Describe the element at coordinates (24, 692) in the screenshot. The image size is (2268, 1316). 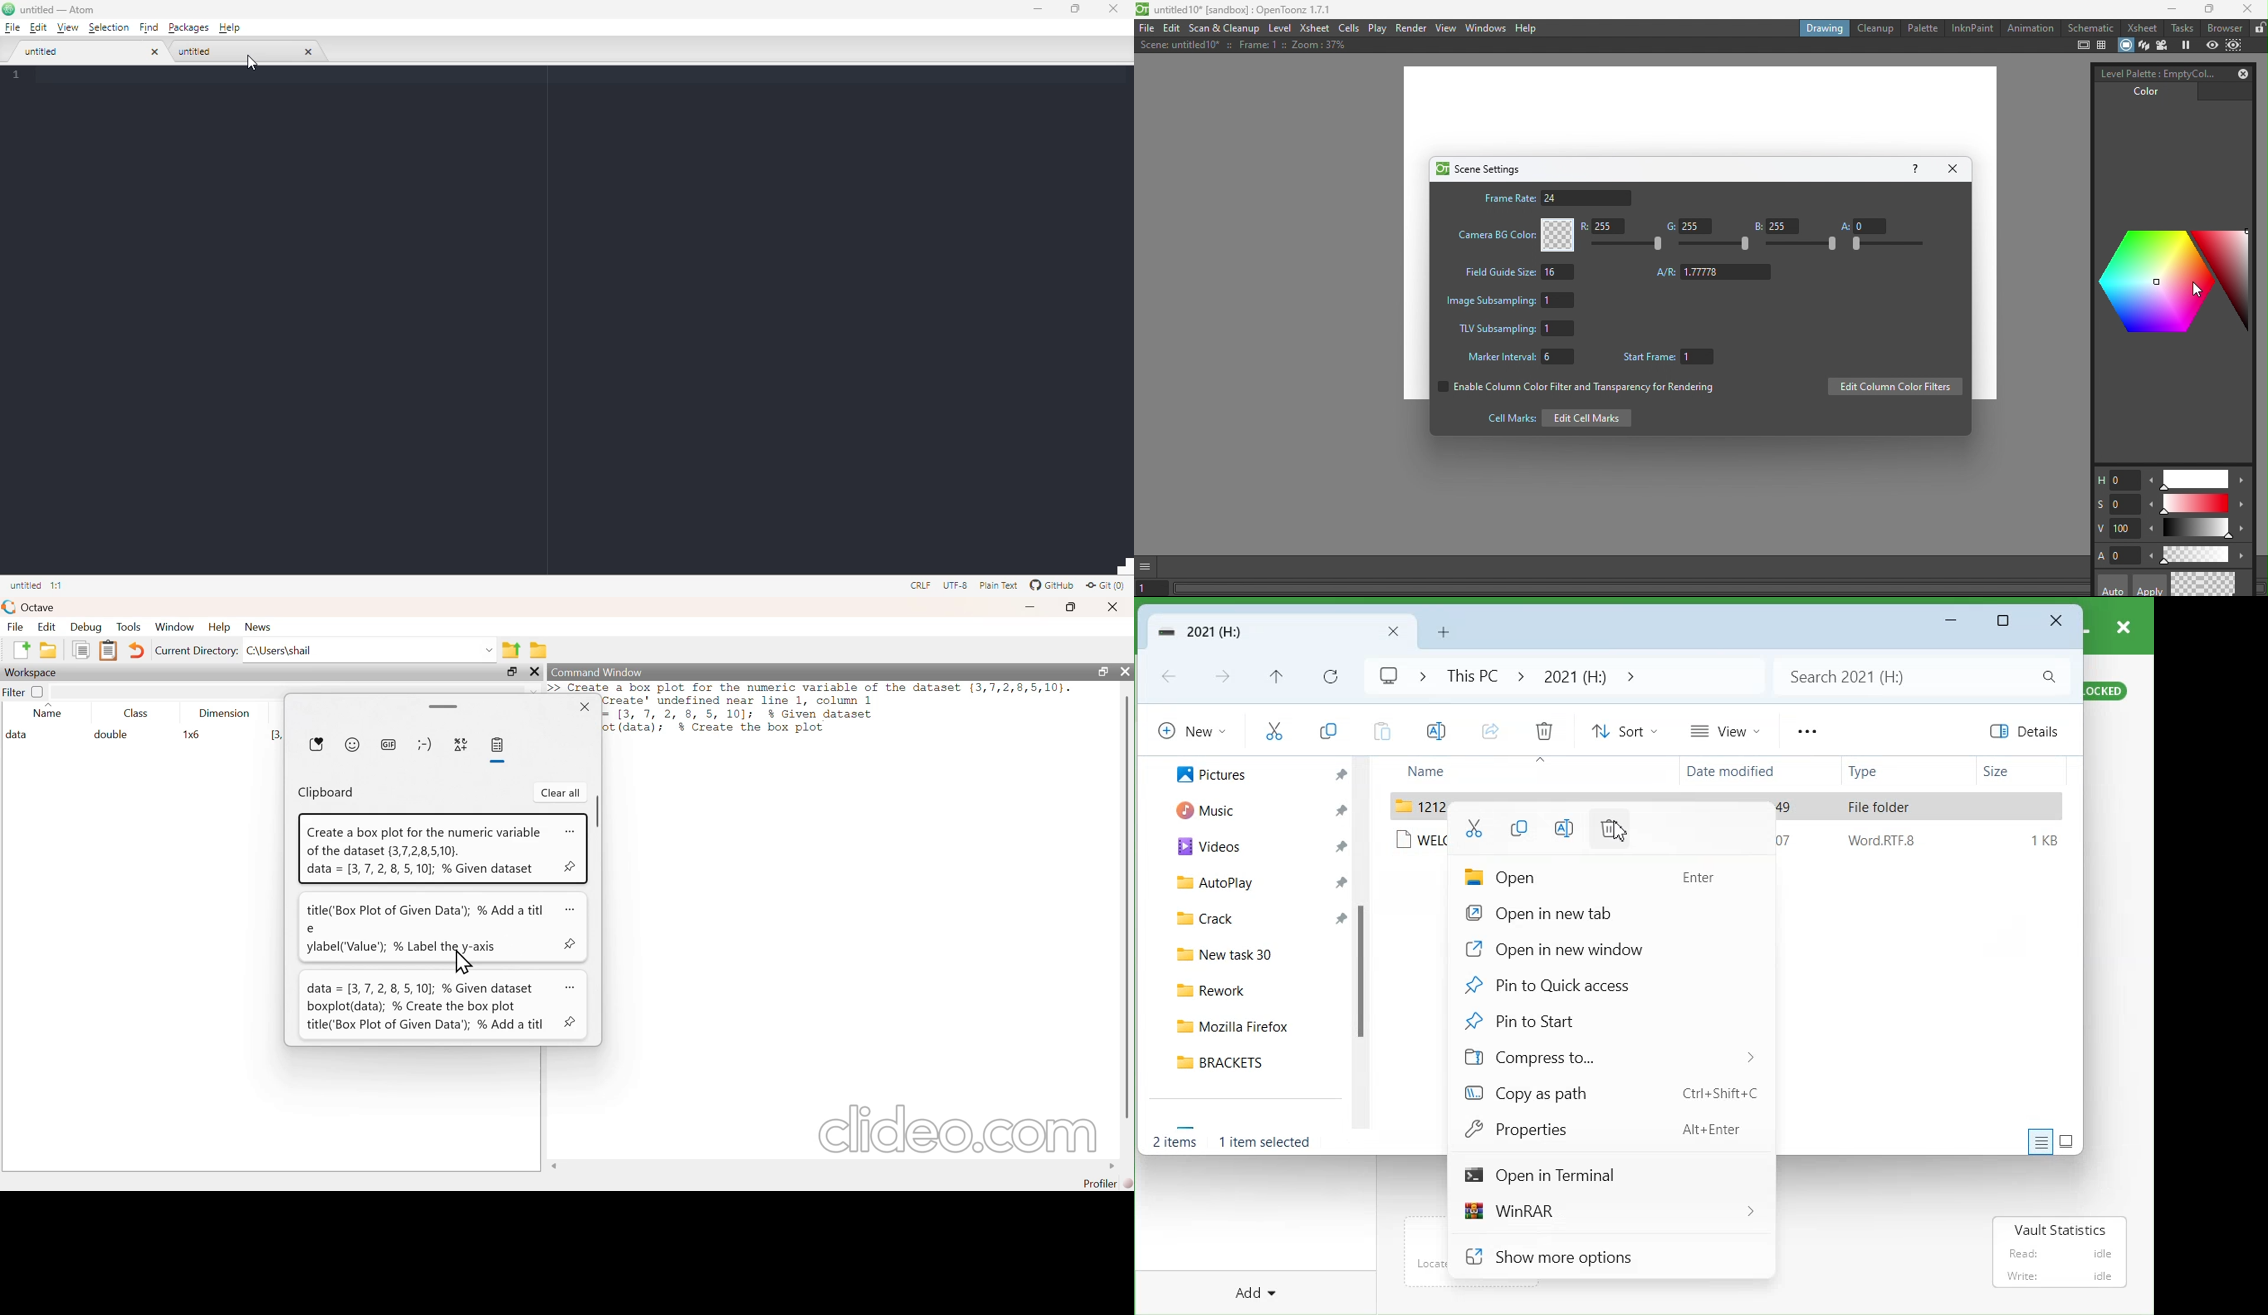
I see `filter` at that location.